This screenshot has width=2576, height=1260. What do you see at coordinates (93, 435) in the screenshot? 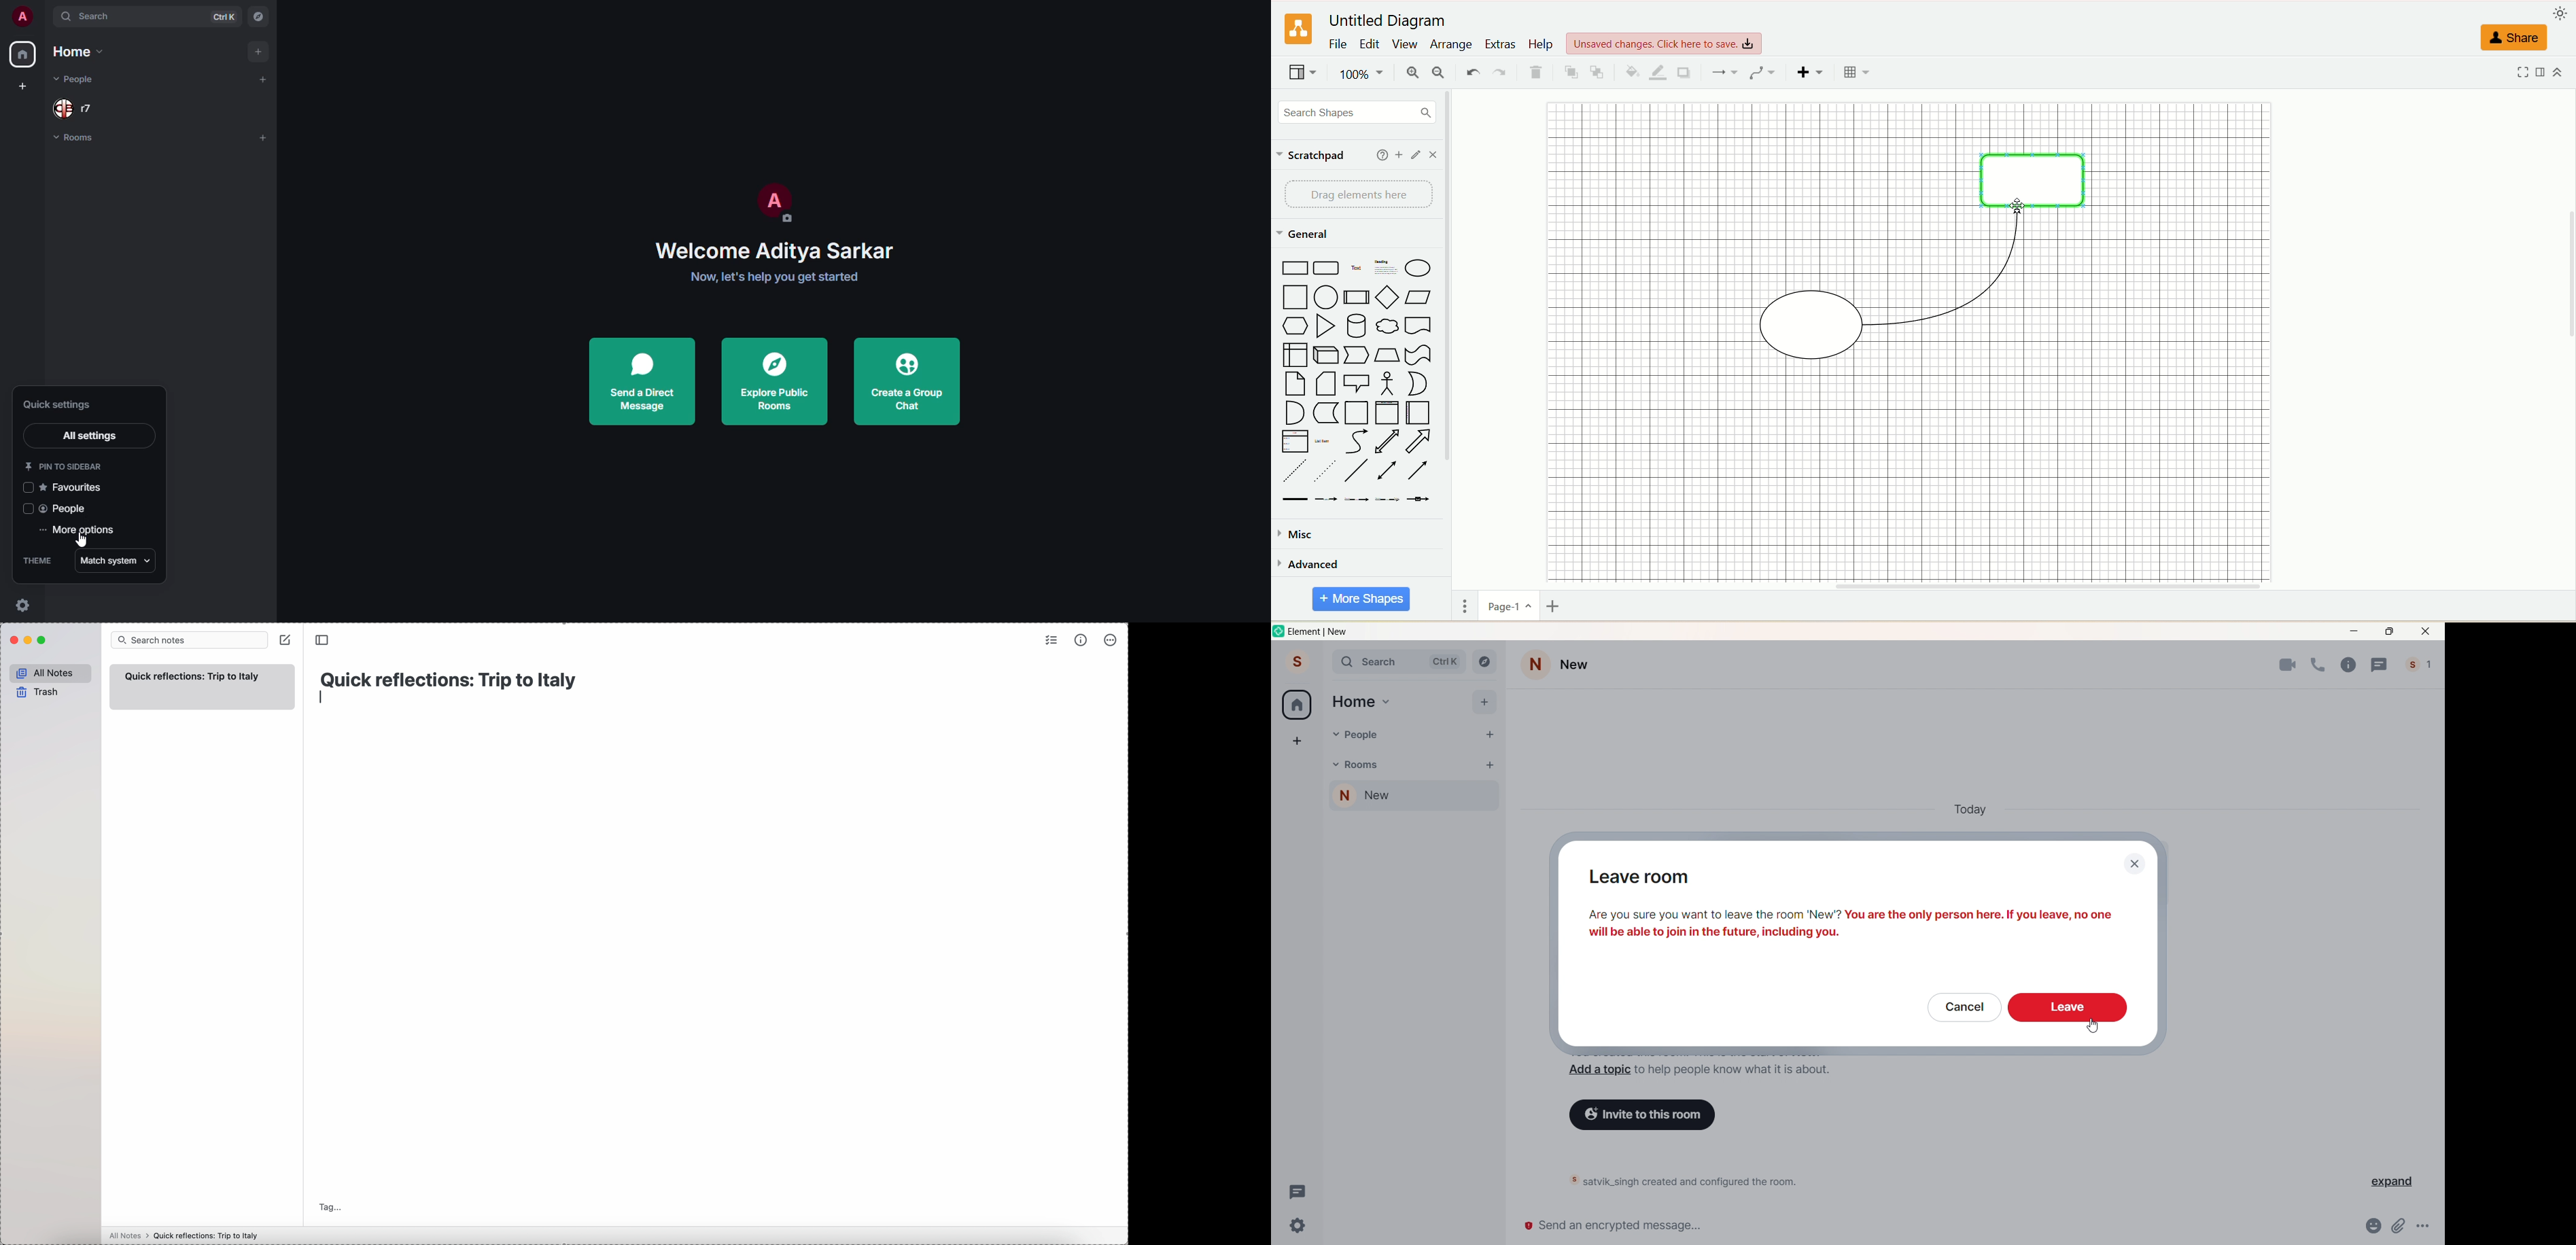
I see `all settings` at bounding box center [93, 435].